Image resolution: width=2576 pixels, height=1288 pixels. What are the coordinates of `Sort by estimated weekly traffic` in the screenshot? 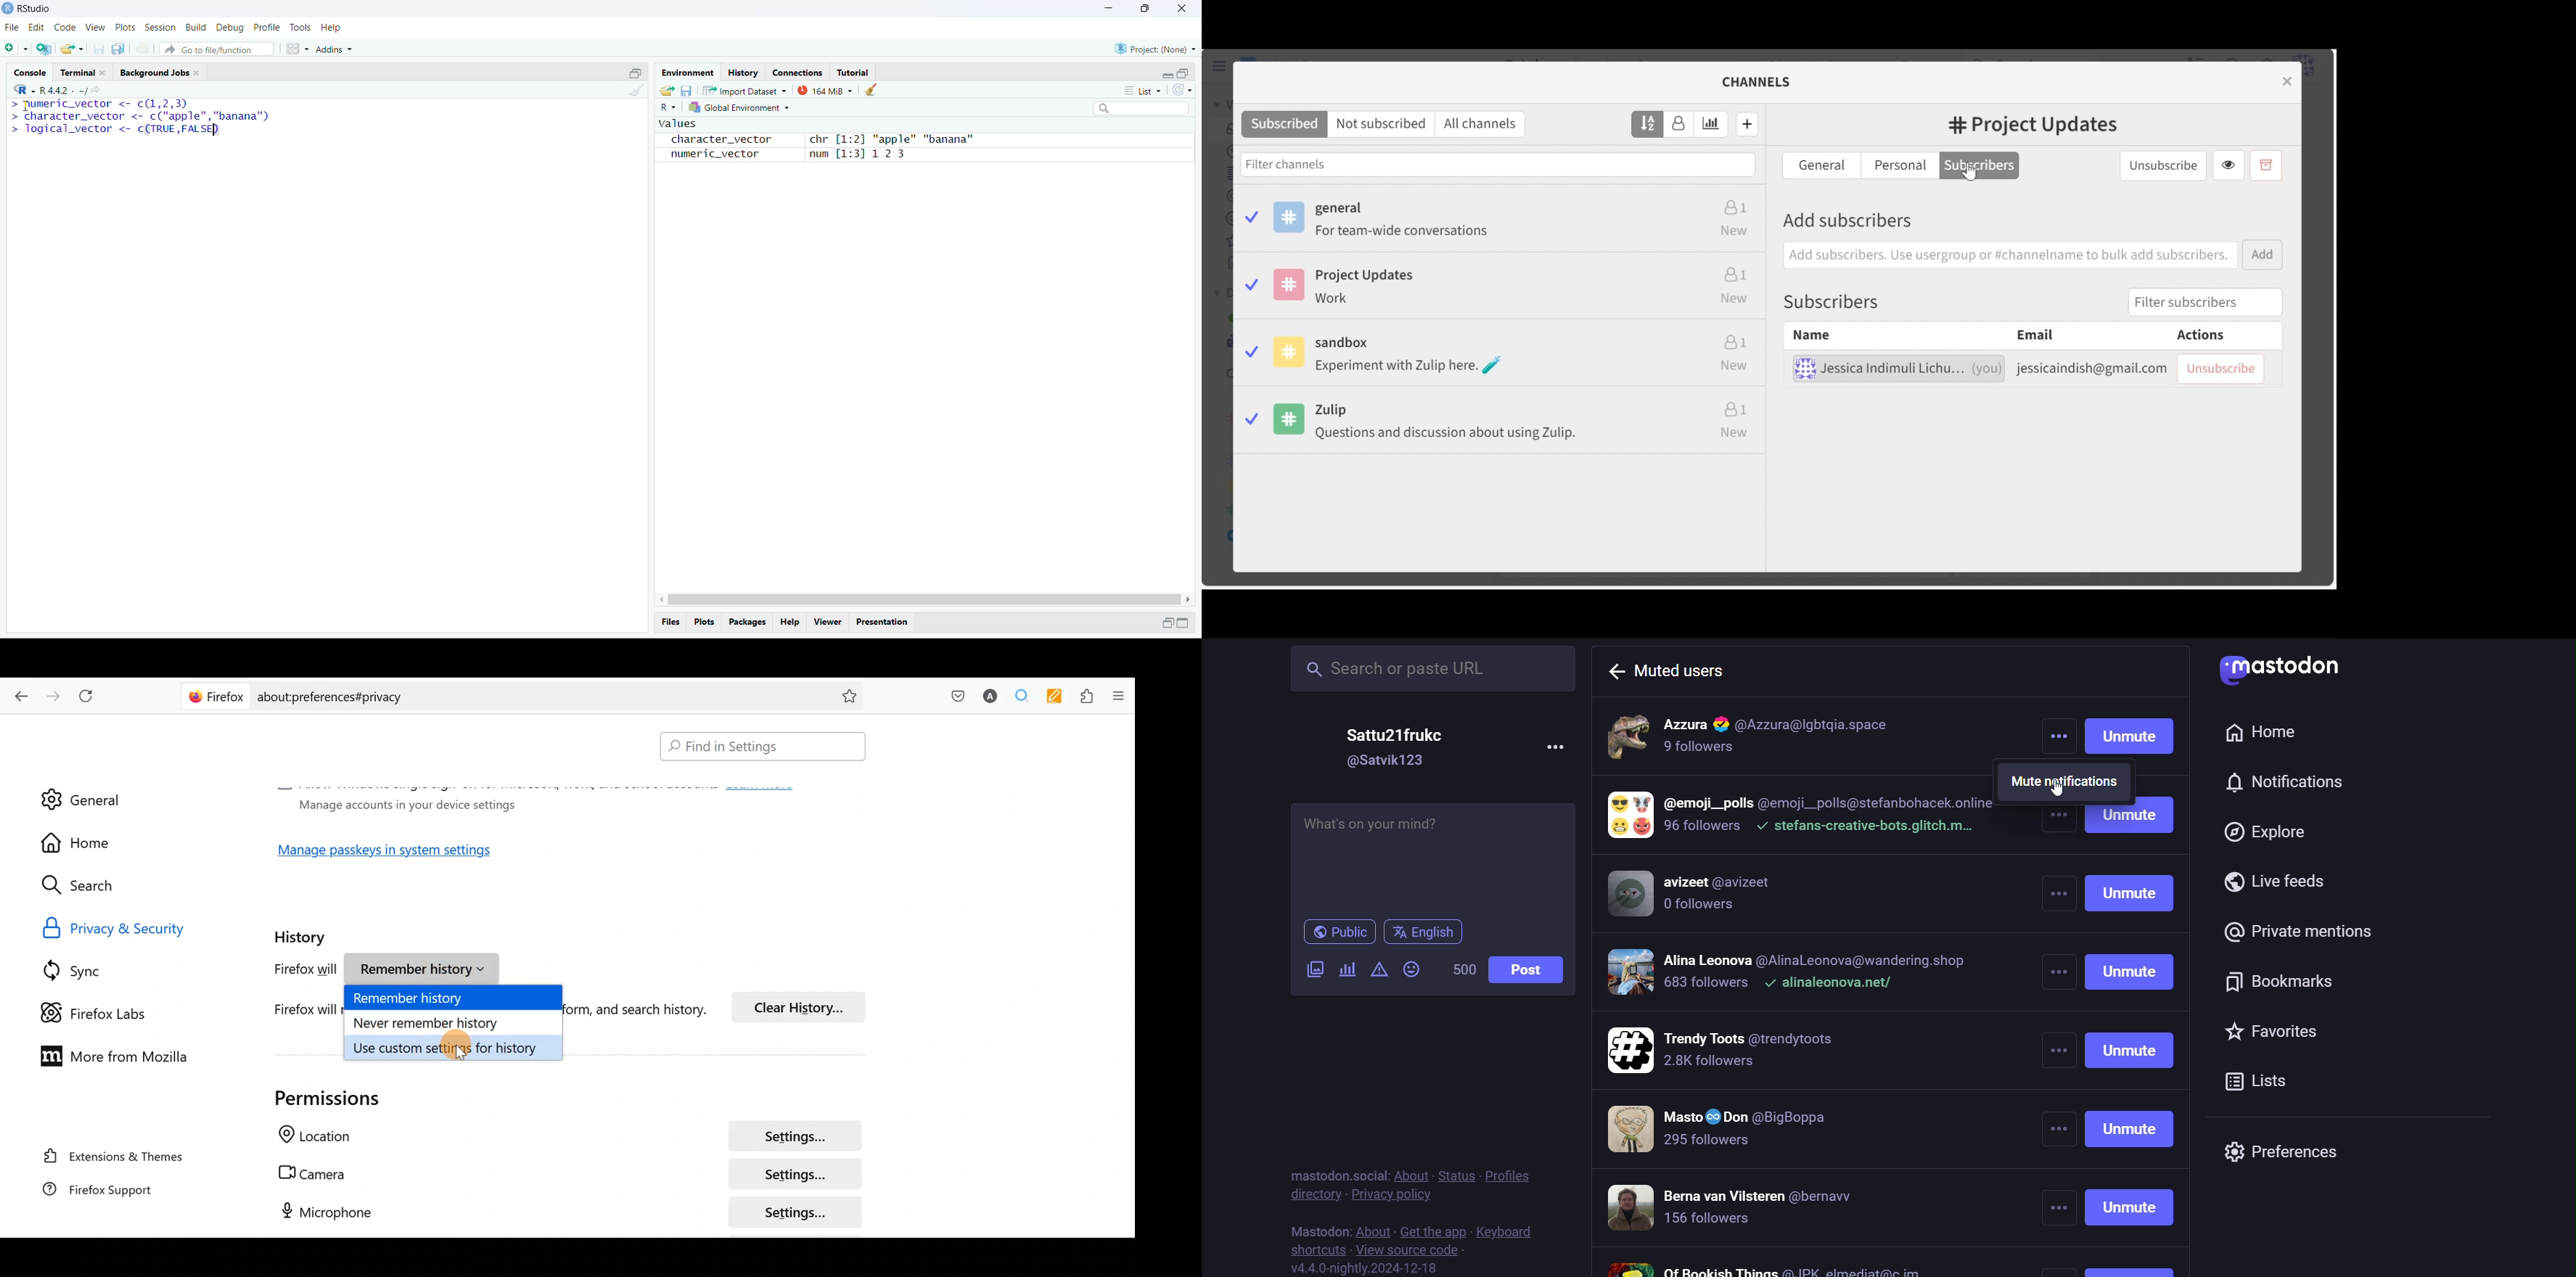 It's located at (1714, 124).